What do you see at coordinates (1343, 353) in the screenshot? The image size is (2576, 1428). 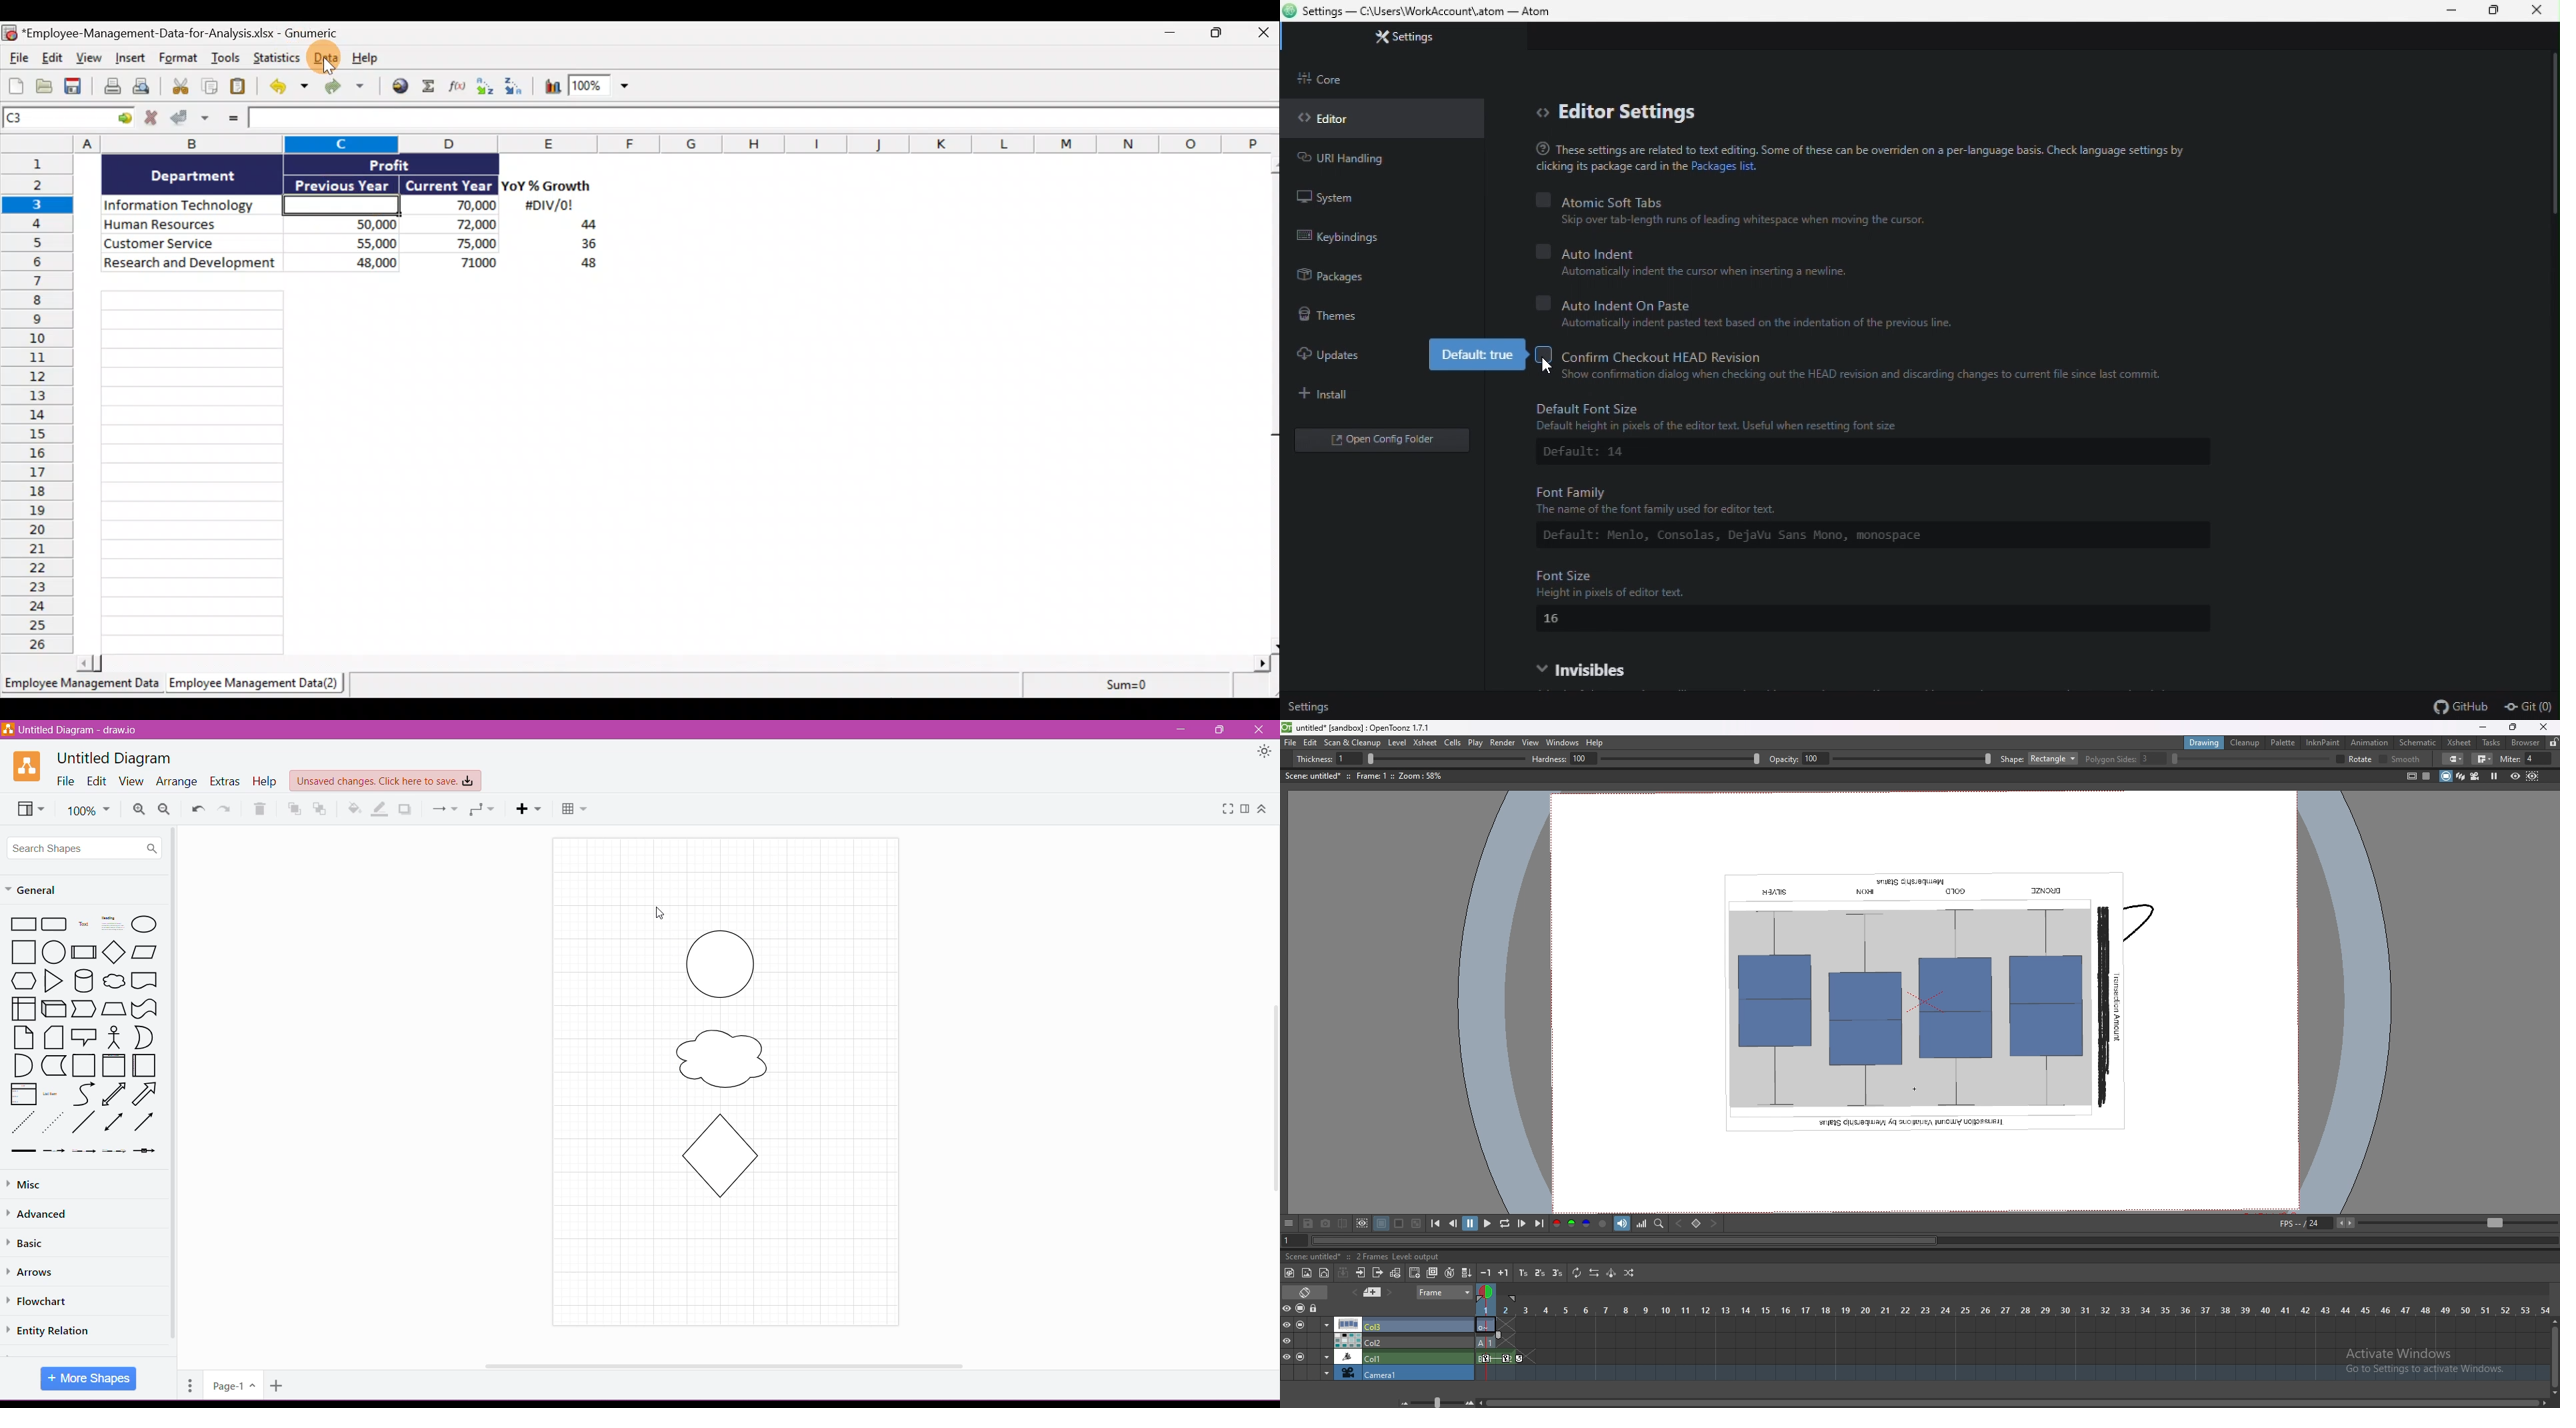 I see `Updates` at bounding box center [1343, 353].